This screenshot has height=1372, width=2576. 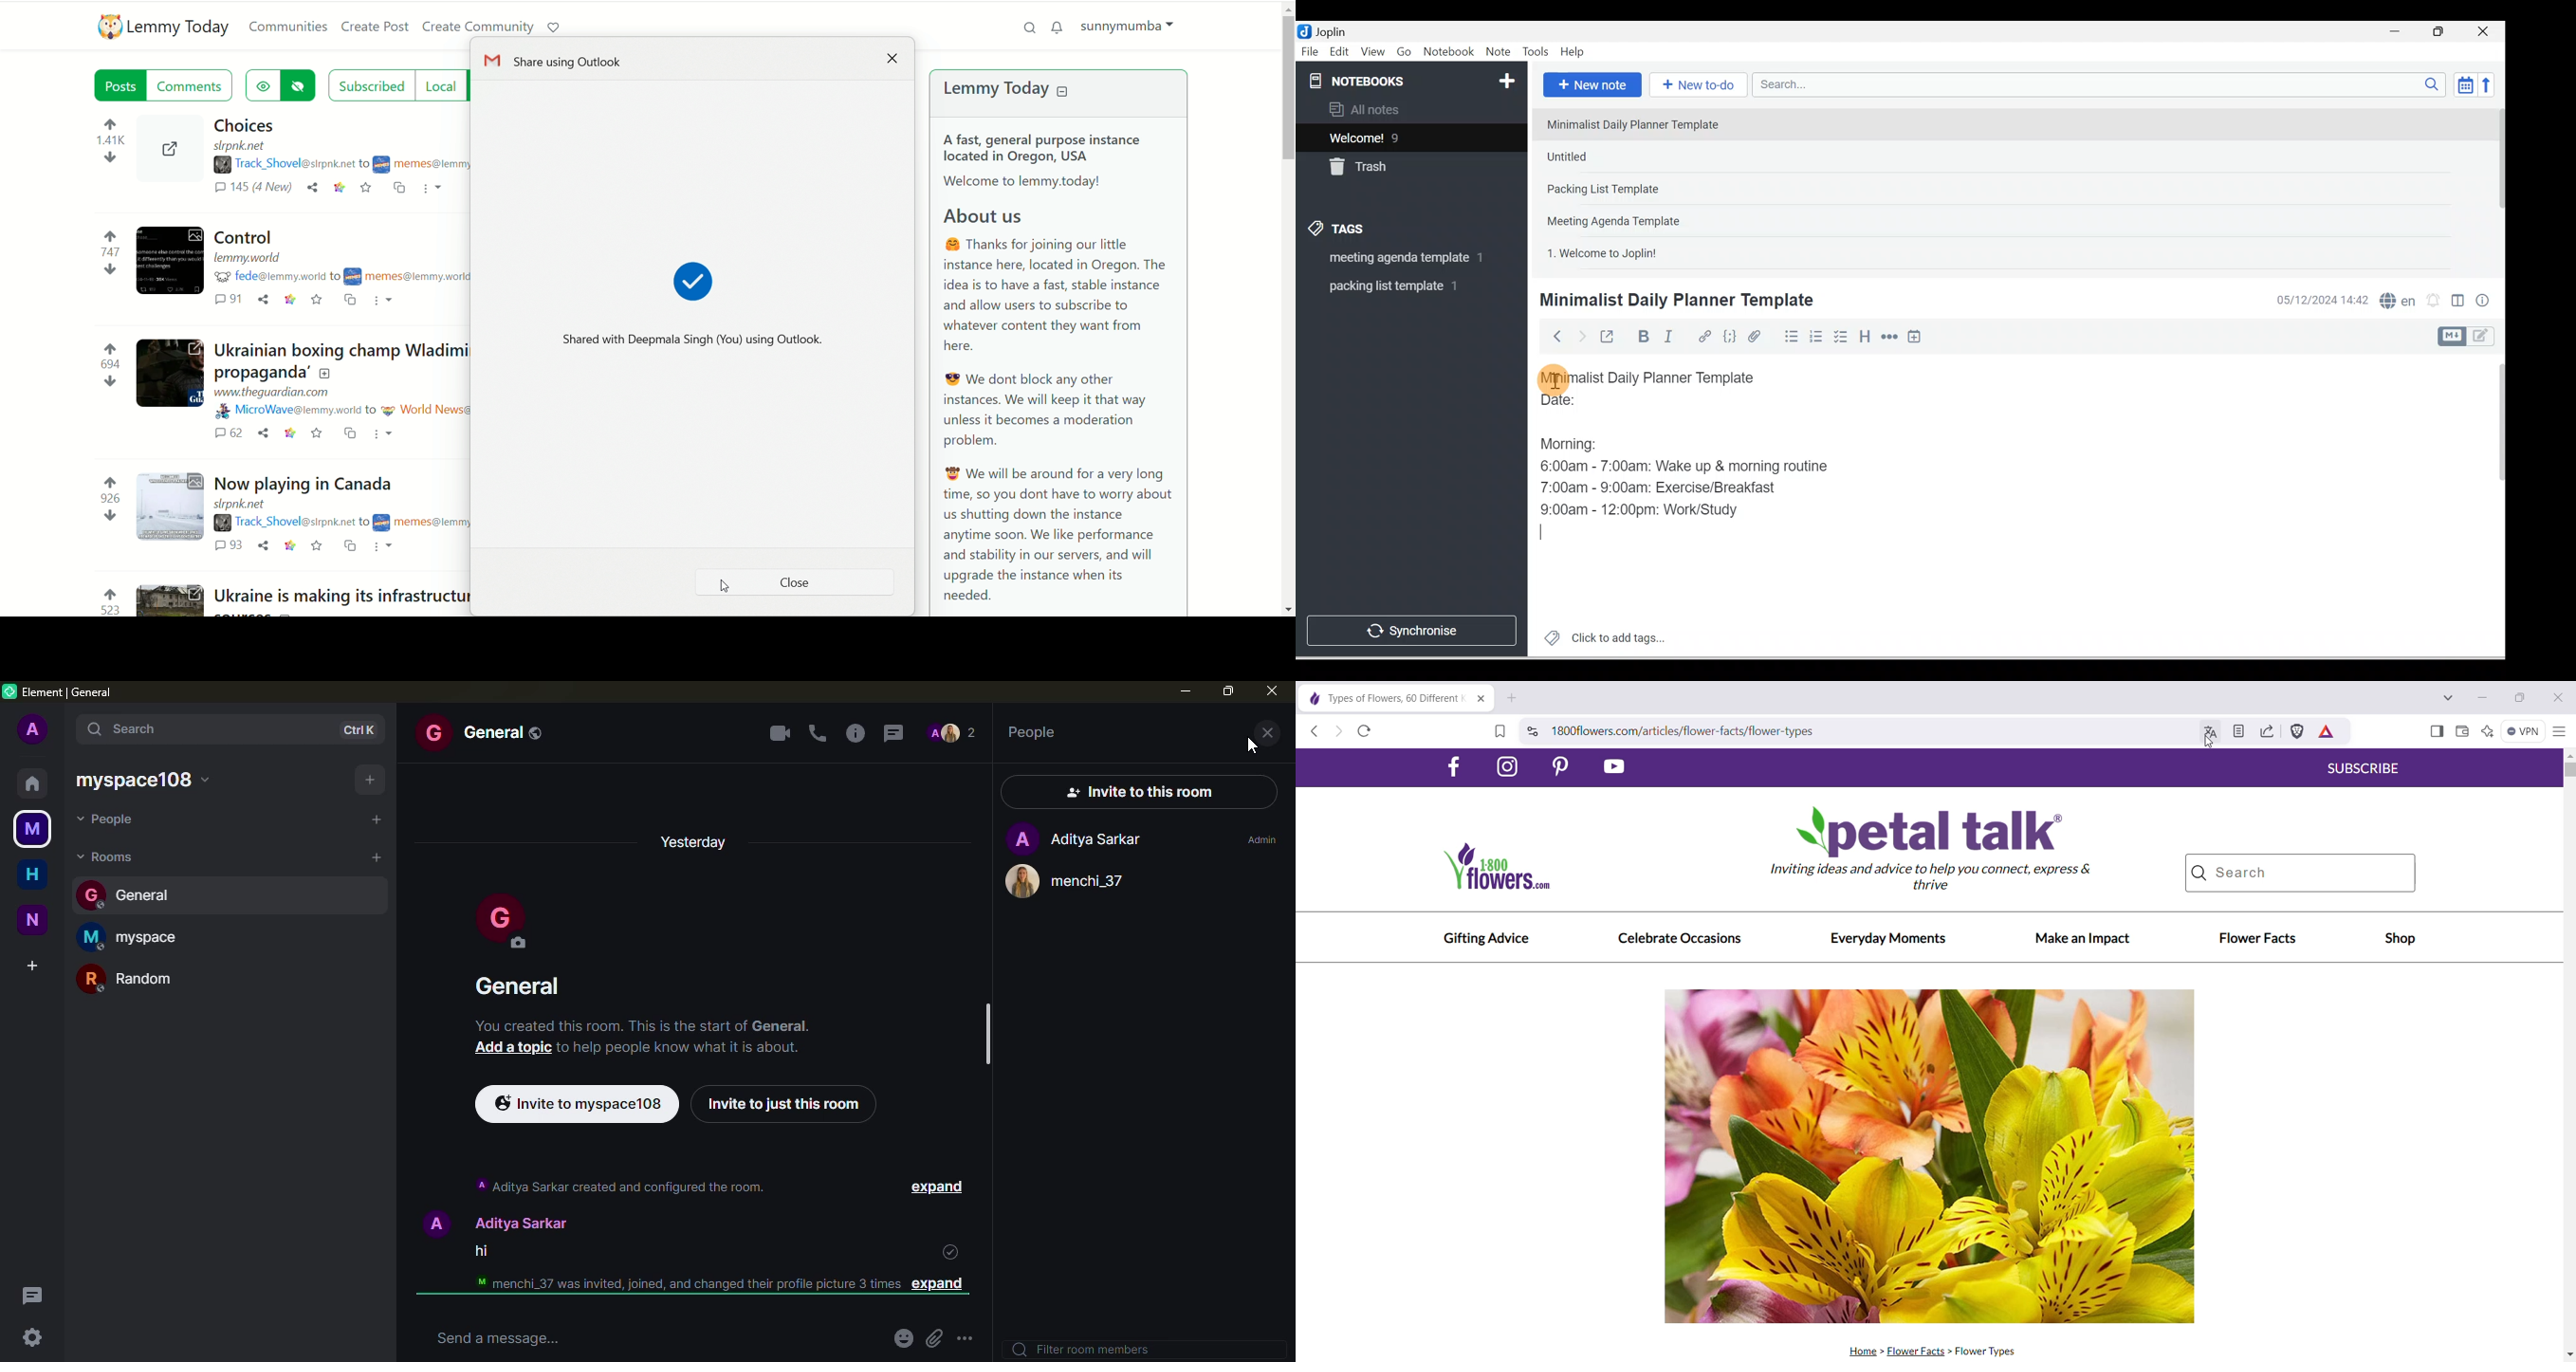 What do you see at coordinates (948, 1252) in the screenshot?
I see `seen` at bounding box center [948, 1252].